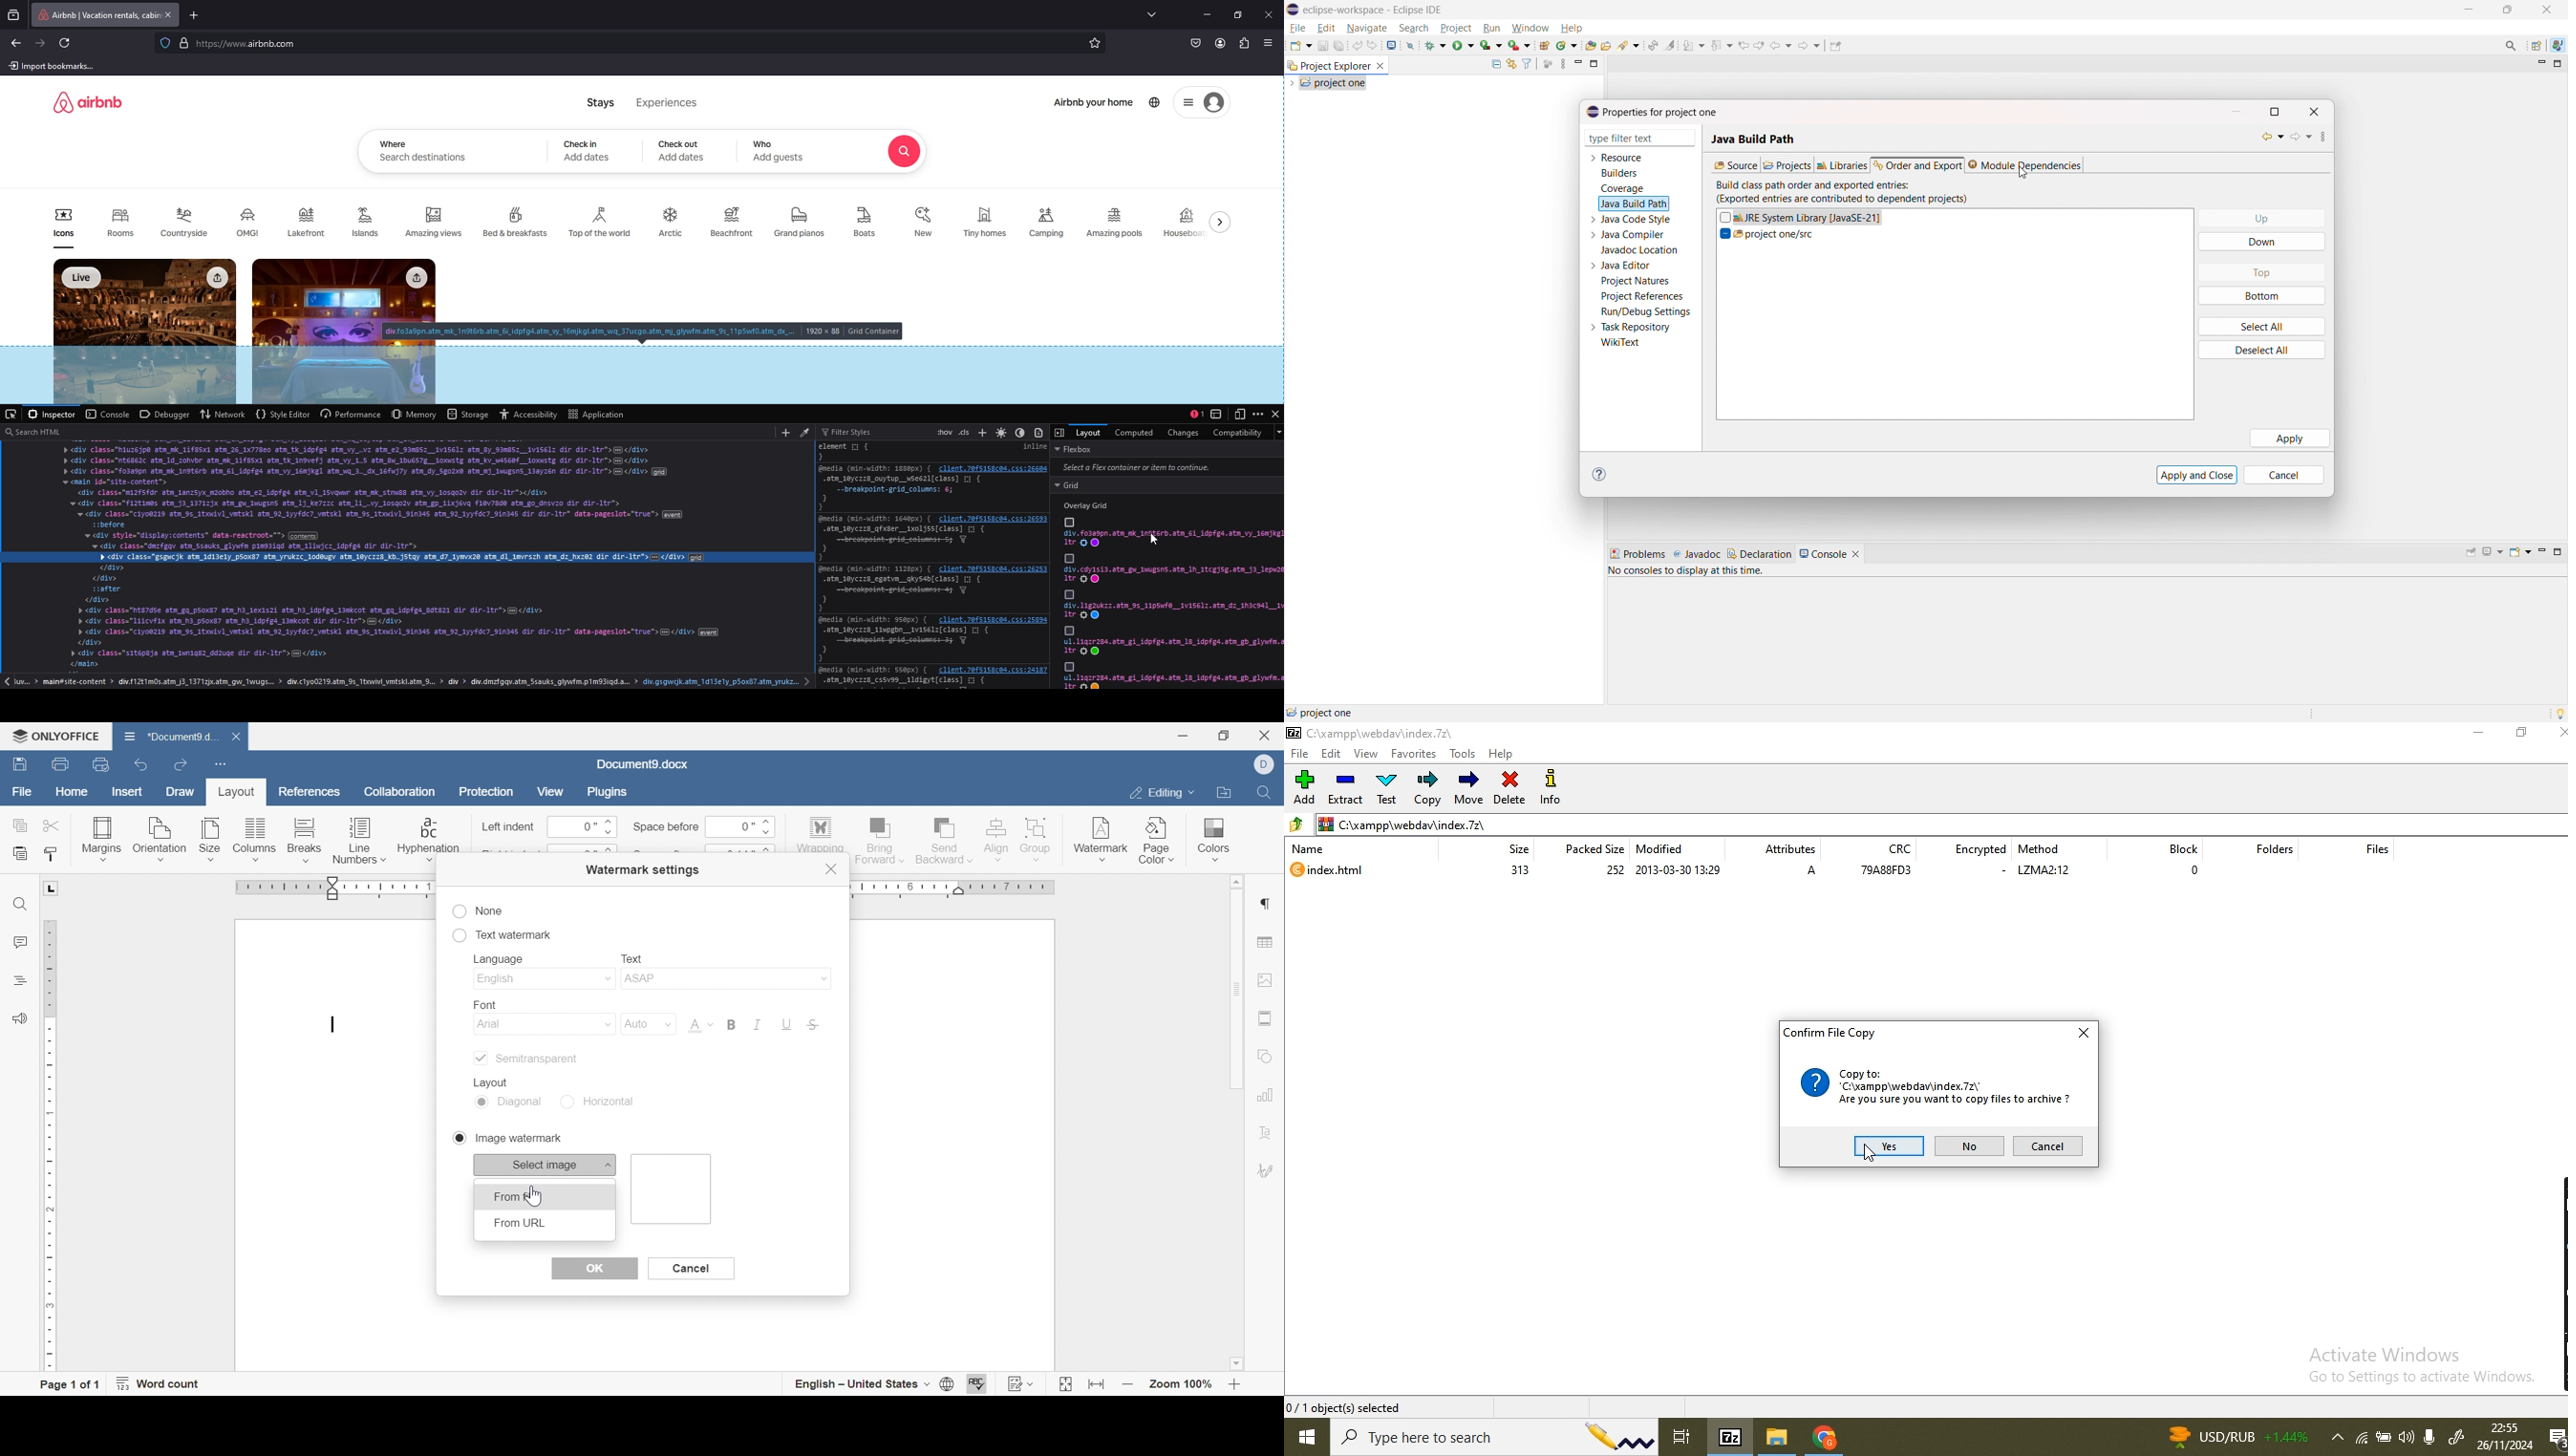 This screenshot has width=2576, height=1456. Describe the element at coordinates (2268, 136) in the screenshot. I see `back` at that location.